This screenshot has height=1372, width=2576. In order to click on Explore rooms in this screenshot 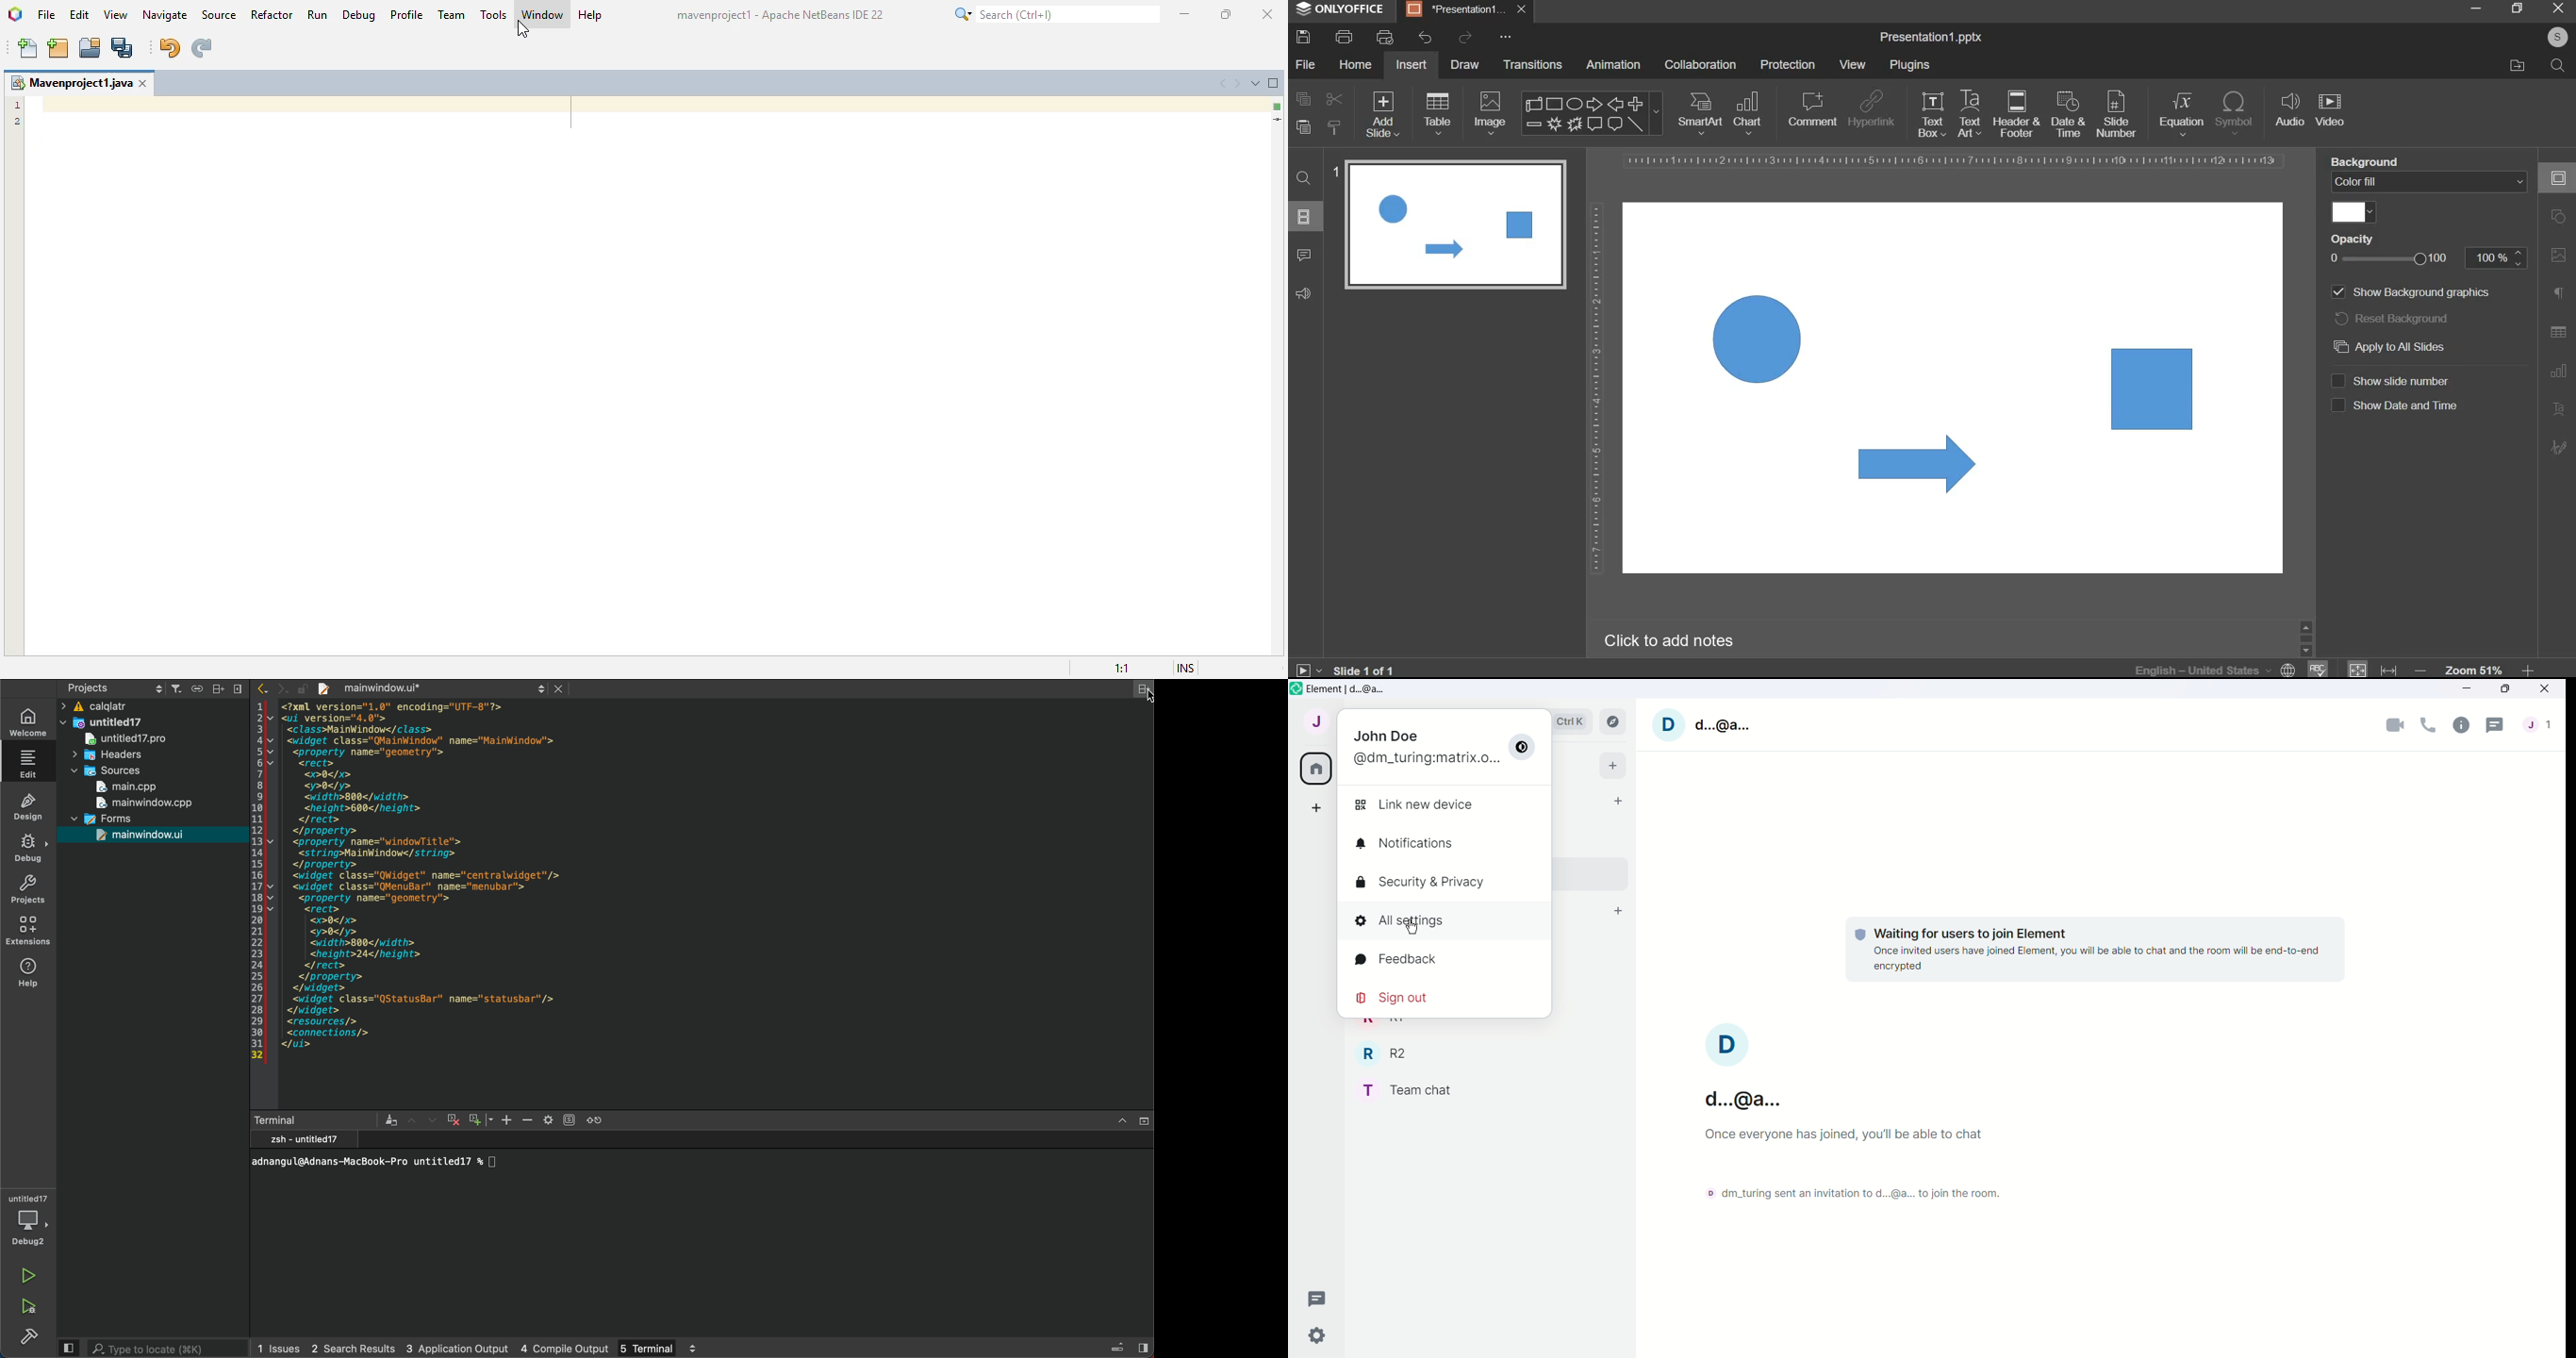, I will do `click(1612, 719)`.